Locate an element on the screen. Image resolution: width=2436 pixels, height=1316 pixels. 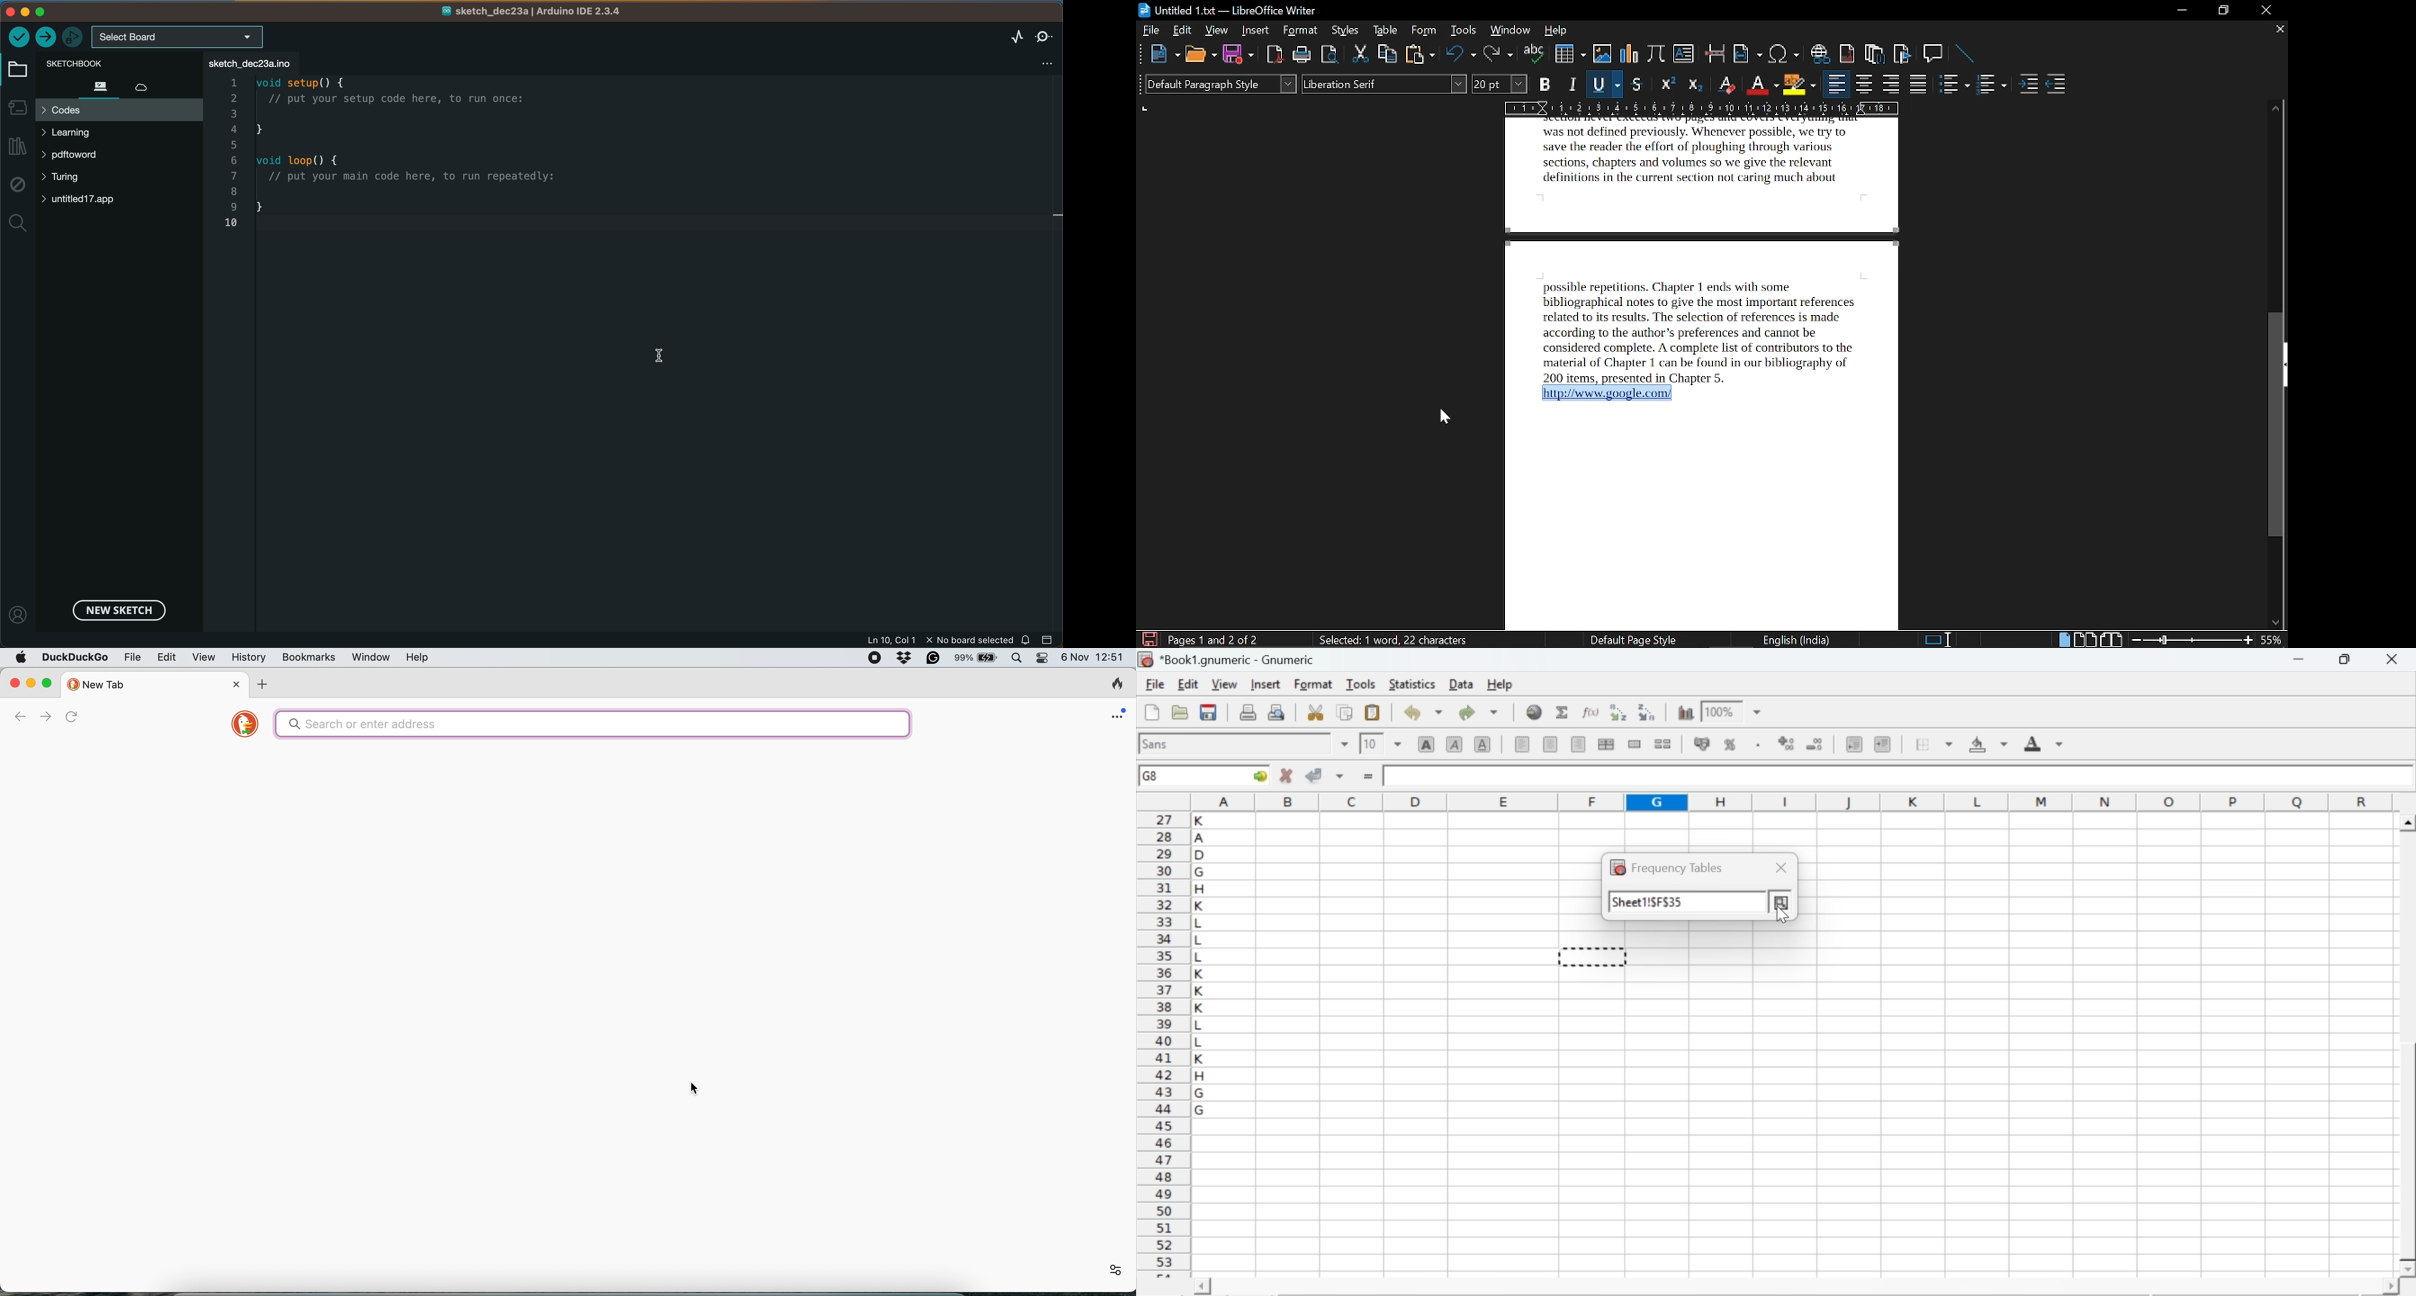
minimise is located at coordinates (32, 682).